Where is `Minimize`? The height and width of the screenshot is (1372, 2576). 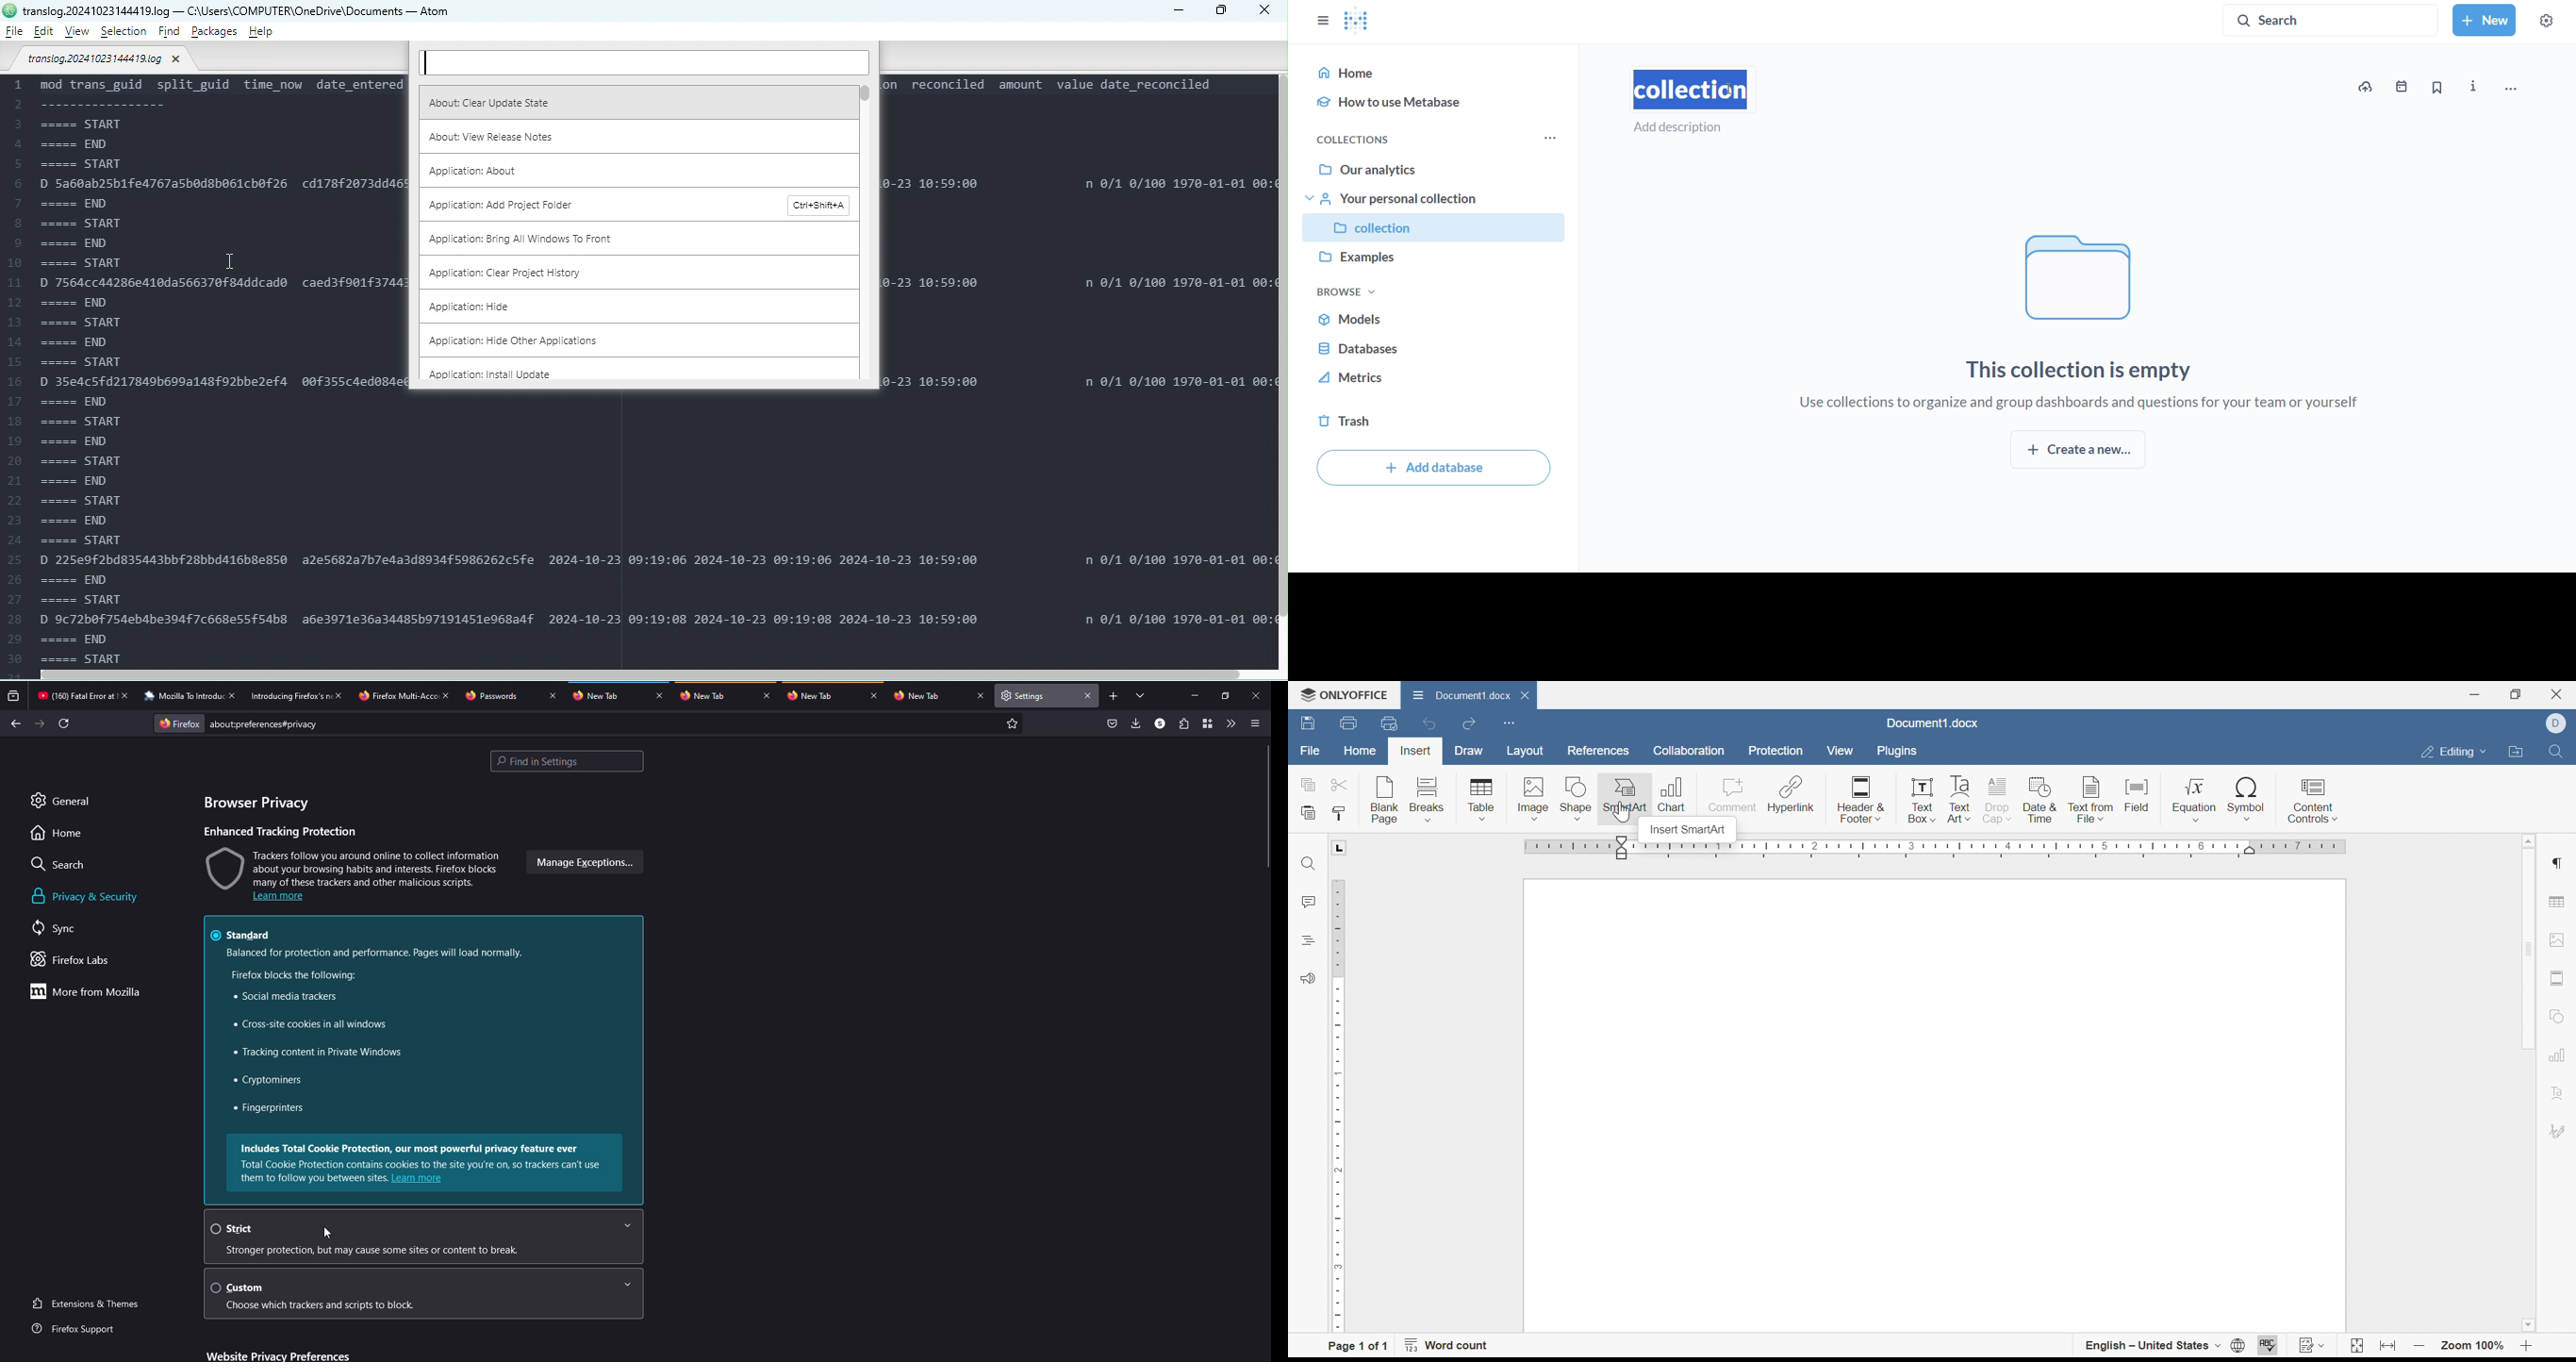
Minimize is located at coordinates (2475, 695).